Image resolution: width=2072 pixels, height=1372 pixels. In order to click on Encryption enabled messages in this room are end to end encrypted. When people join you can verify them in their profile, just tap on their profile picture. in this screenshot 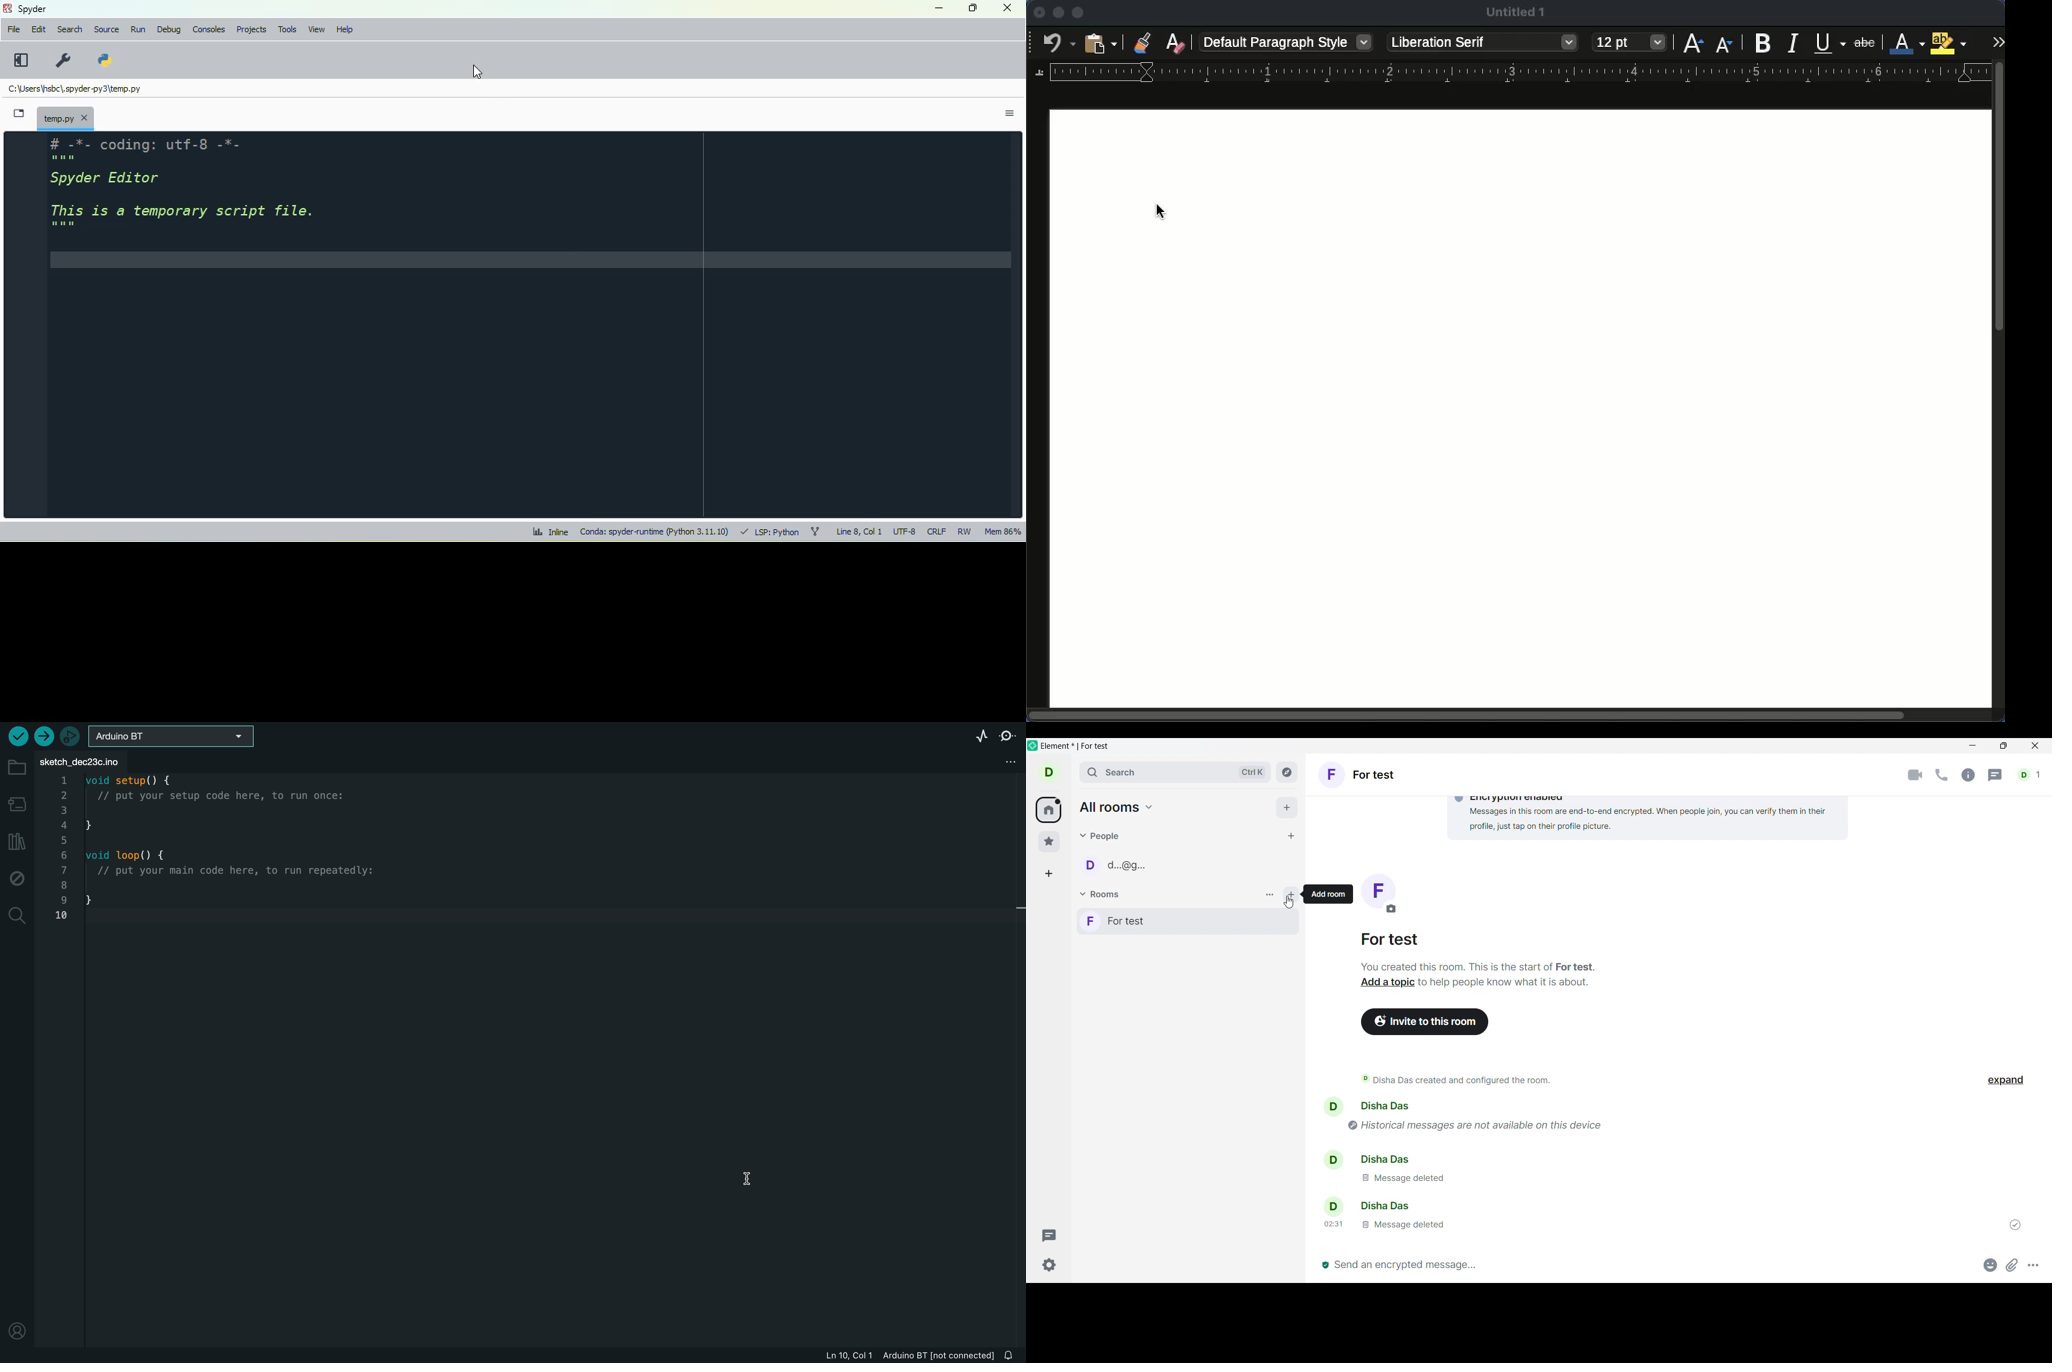, I will do `click(1615, 813)`.